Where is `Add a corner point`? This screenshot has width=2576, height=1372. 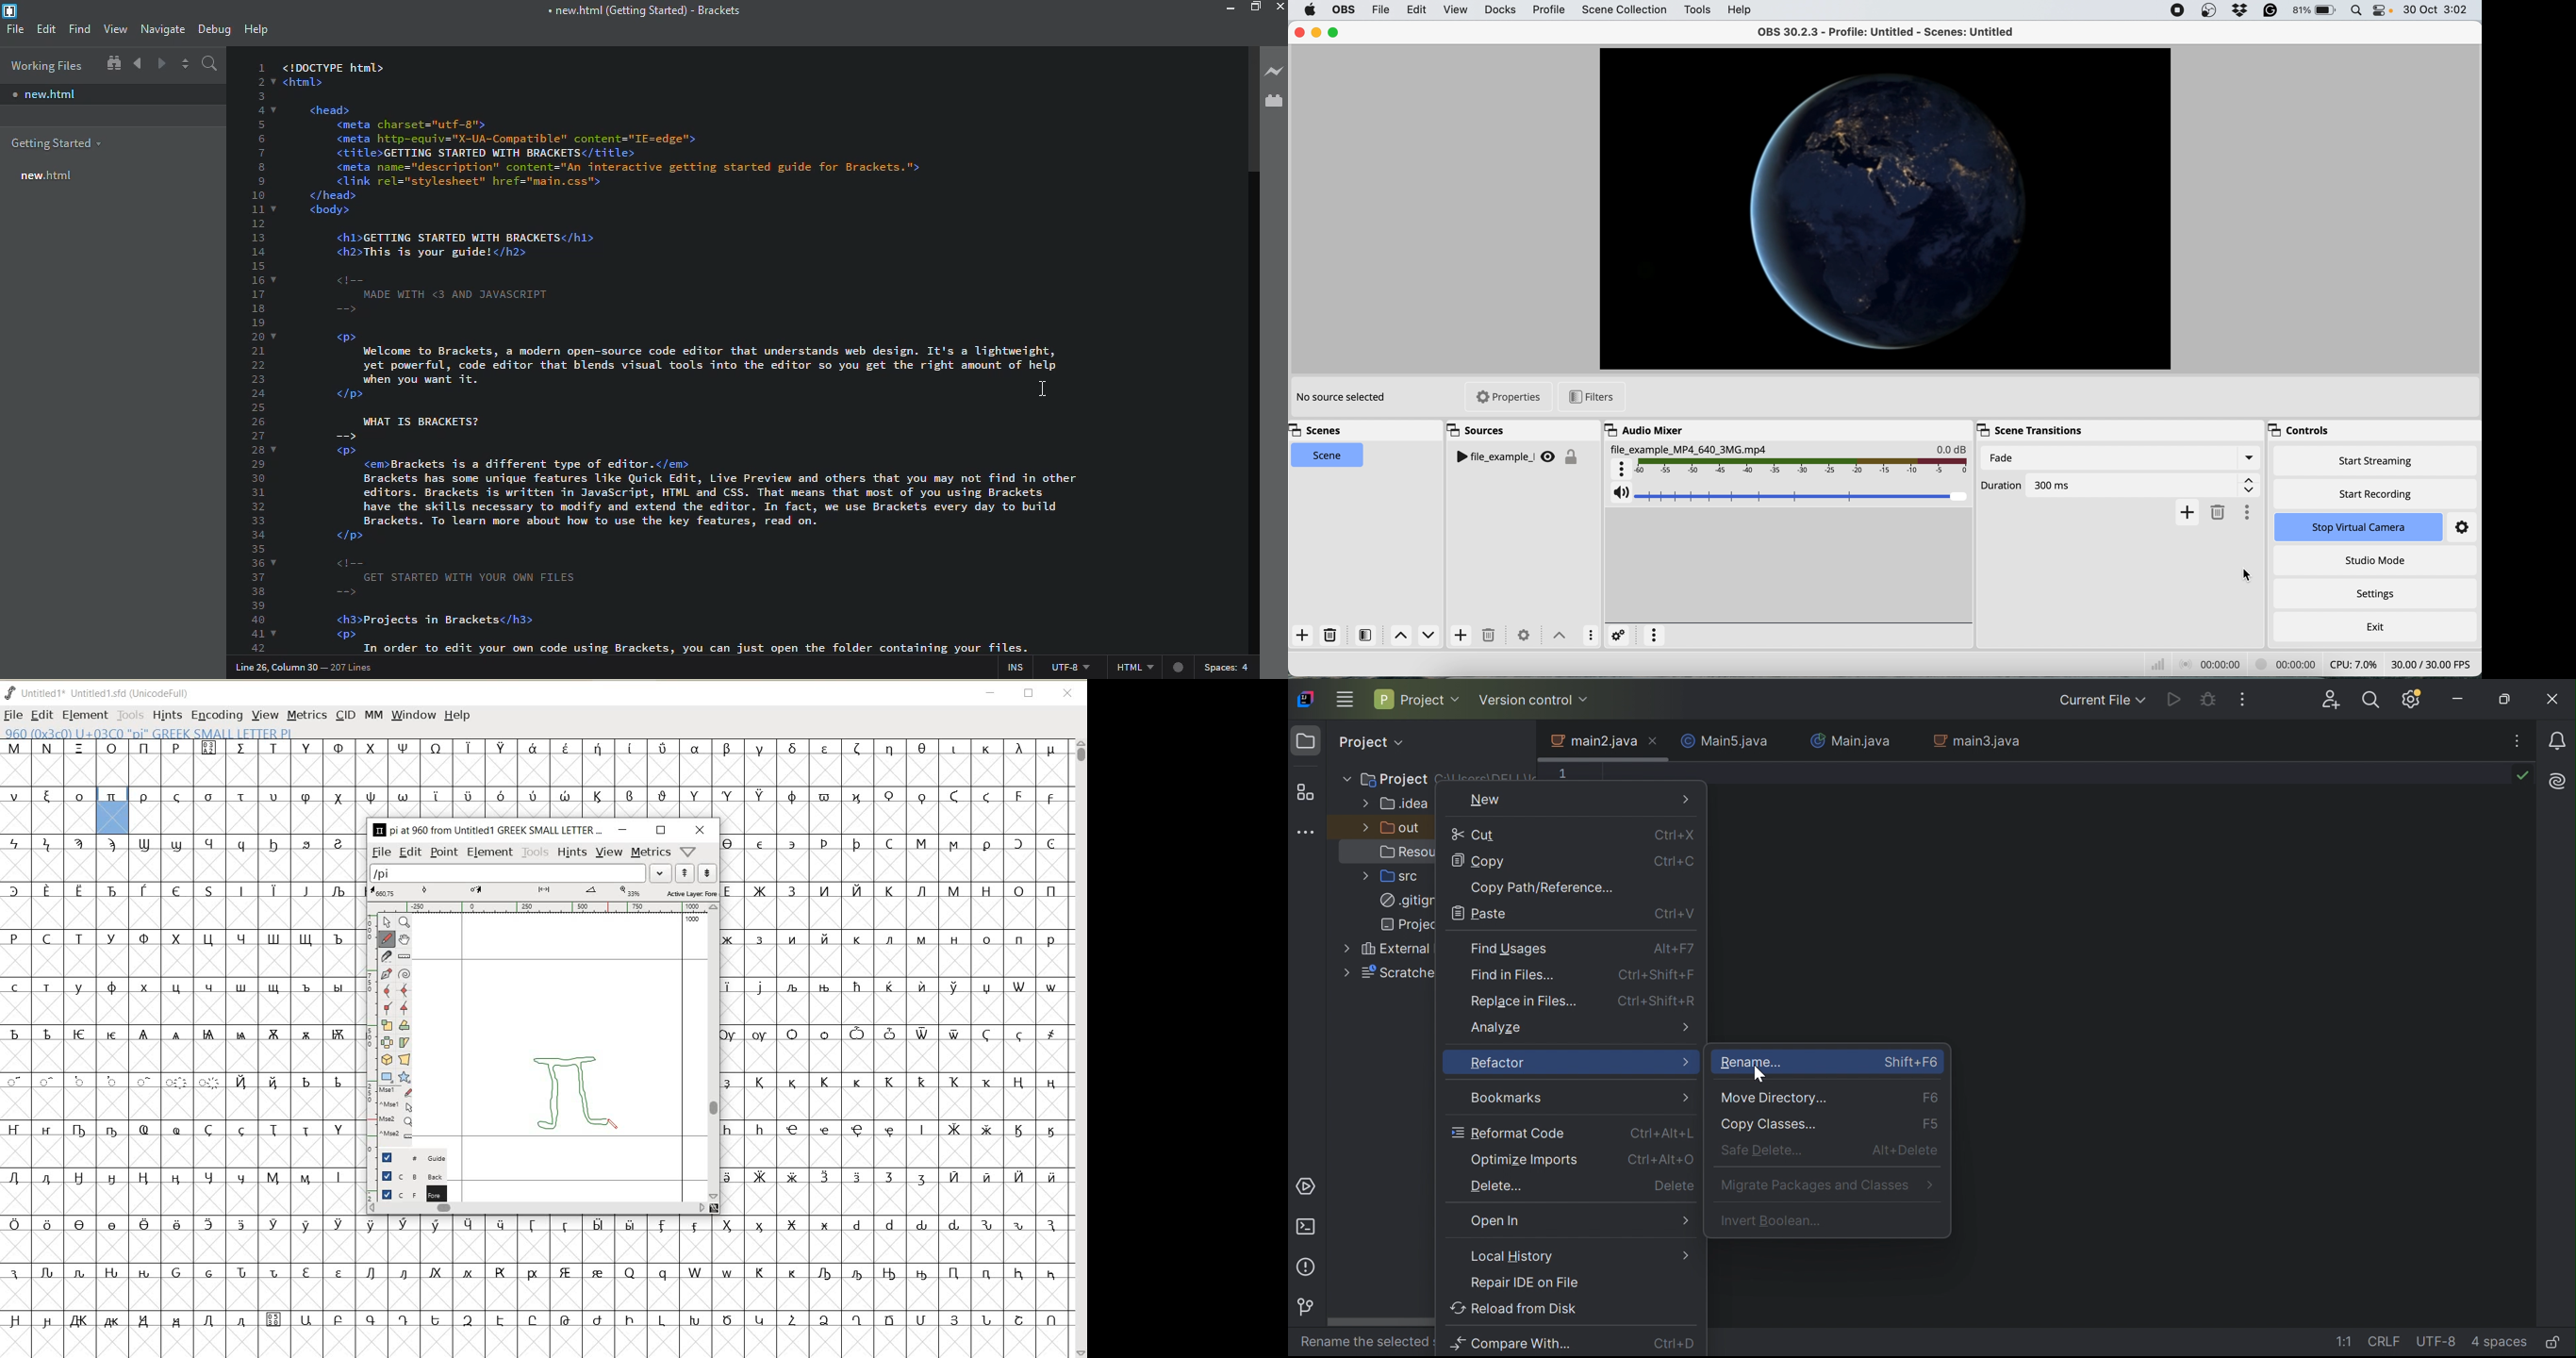
Add a corner point is located at coordinates (386, 1008).